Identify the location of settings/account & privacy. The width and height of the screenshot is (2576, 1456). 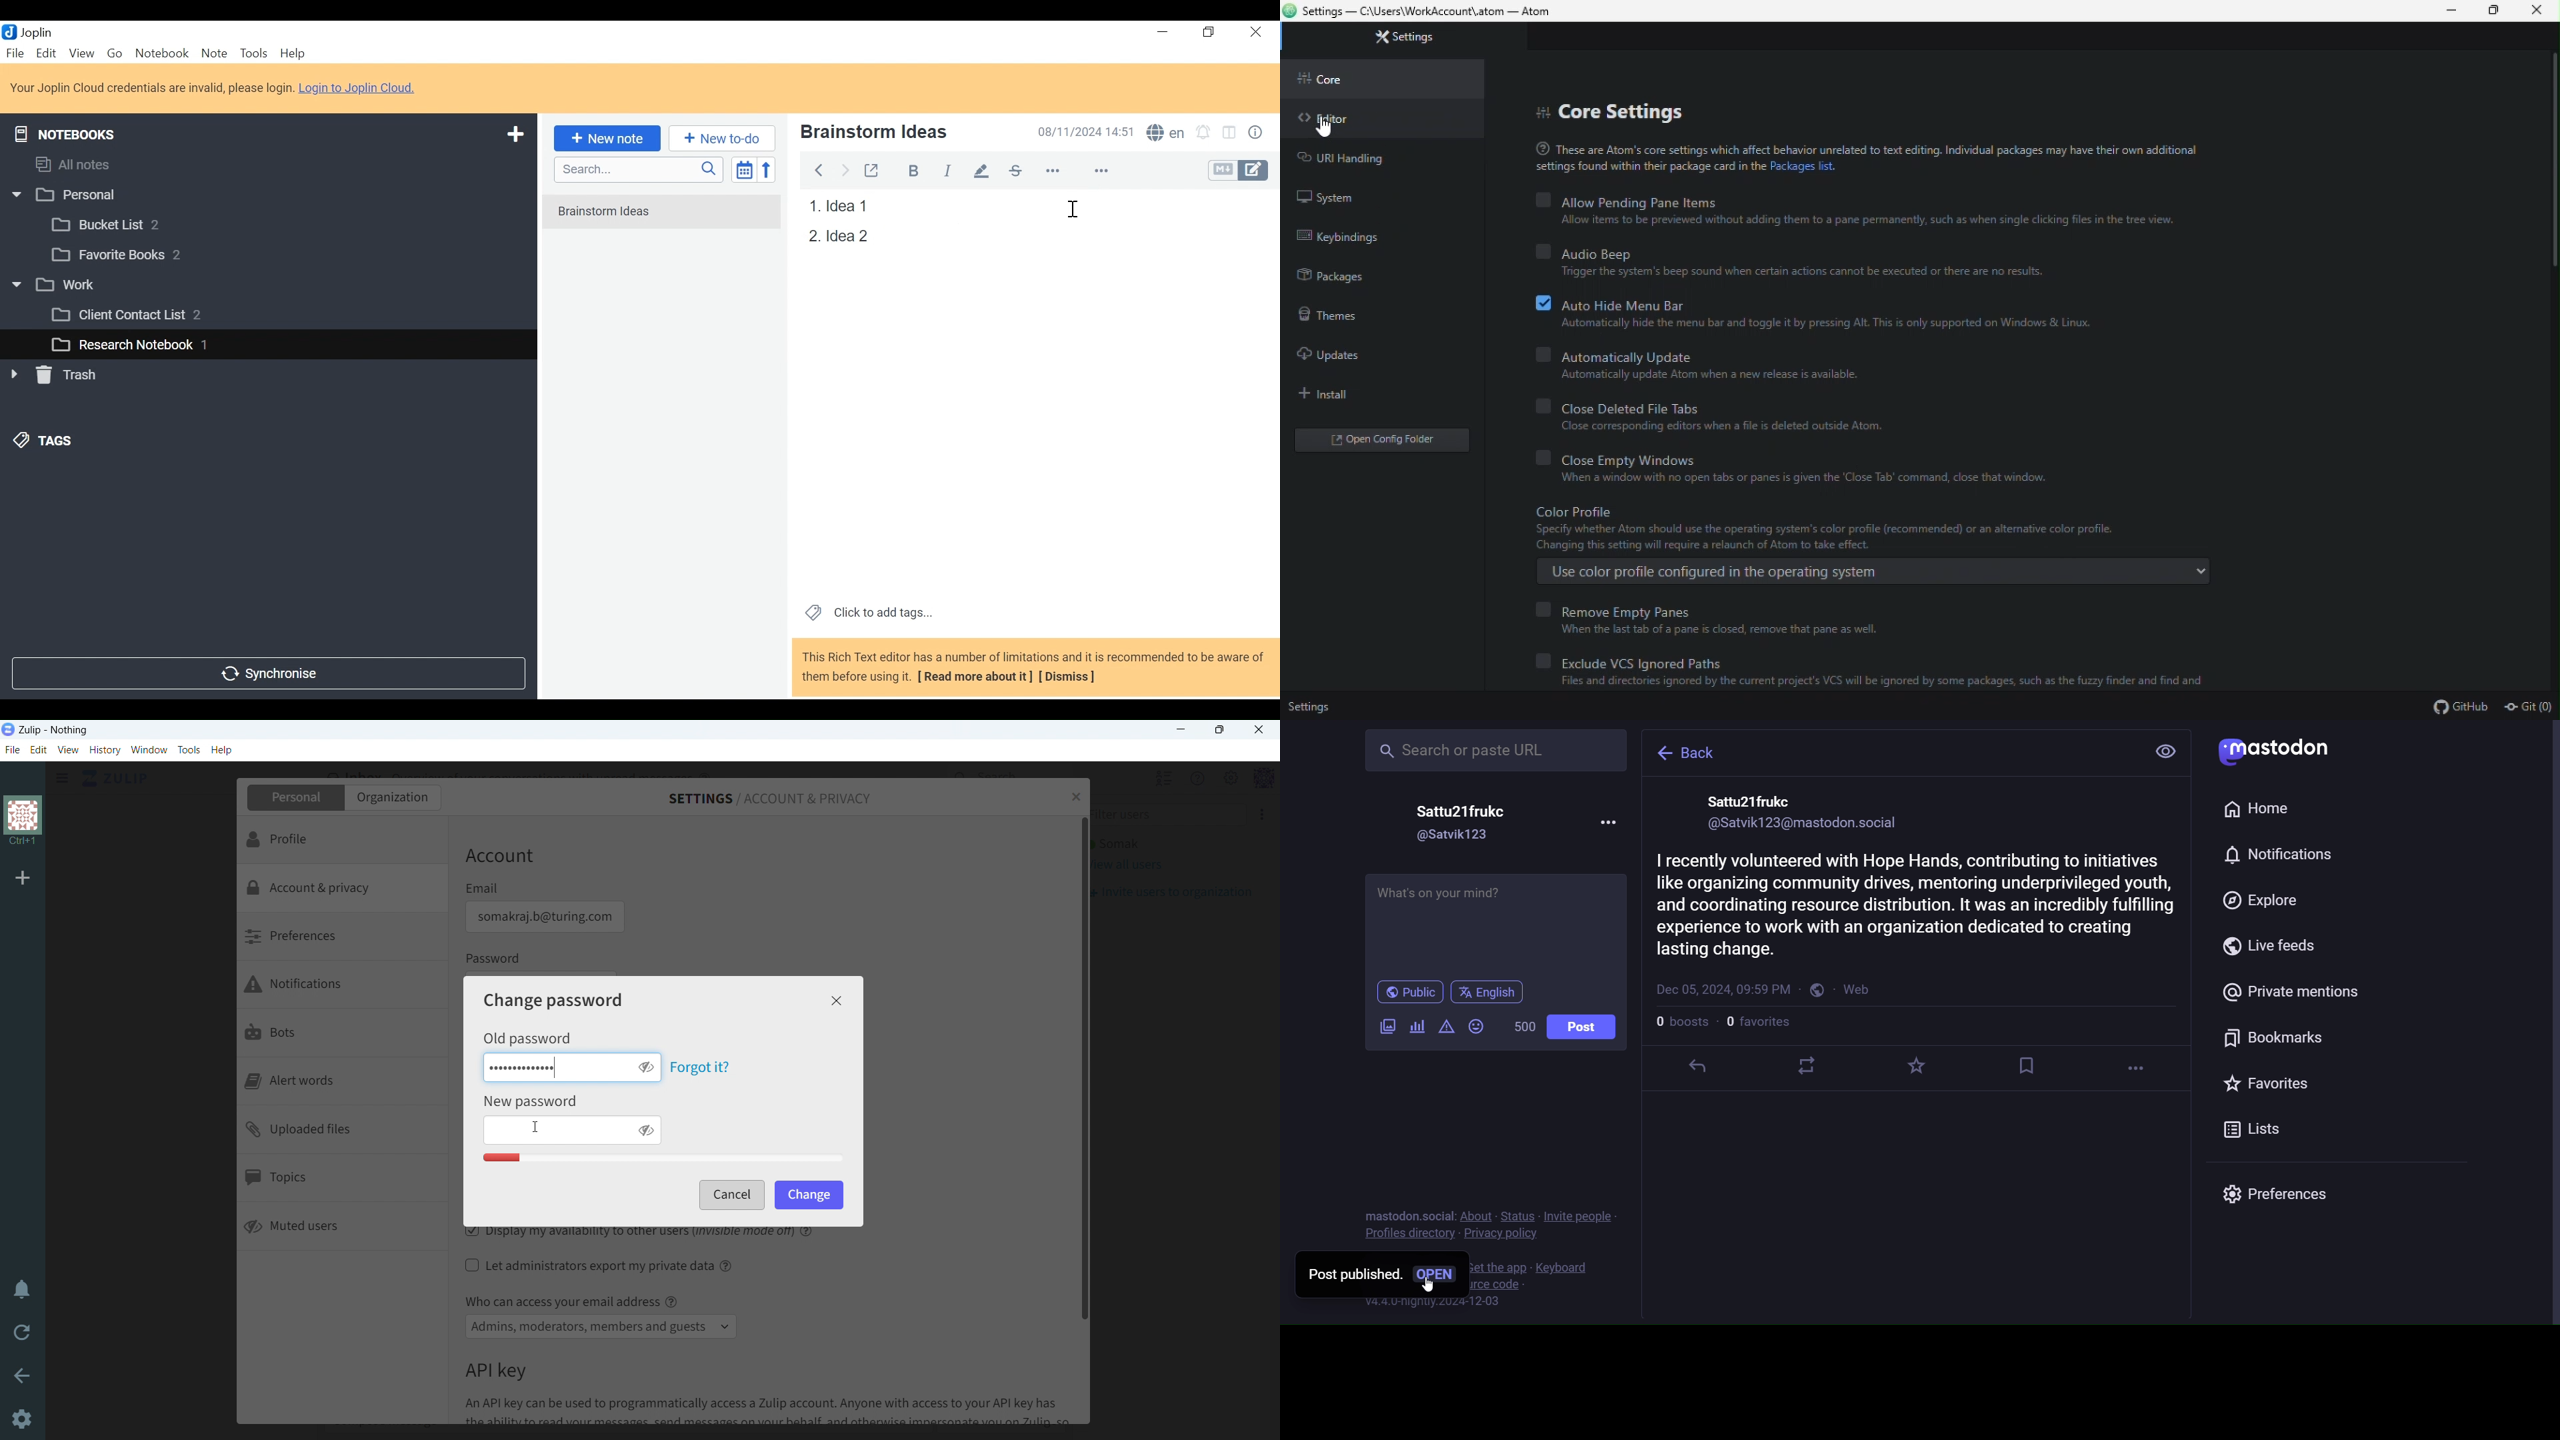
(770, 799).